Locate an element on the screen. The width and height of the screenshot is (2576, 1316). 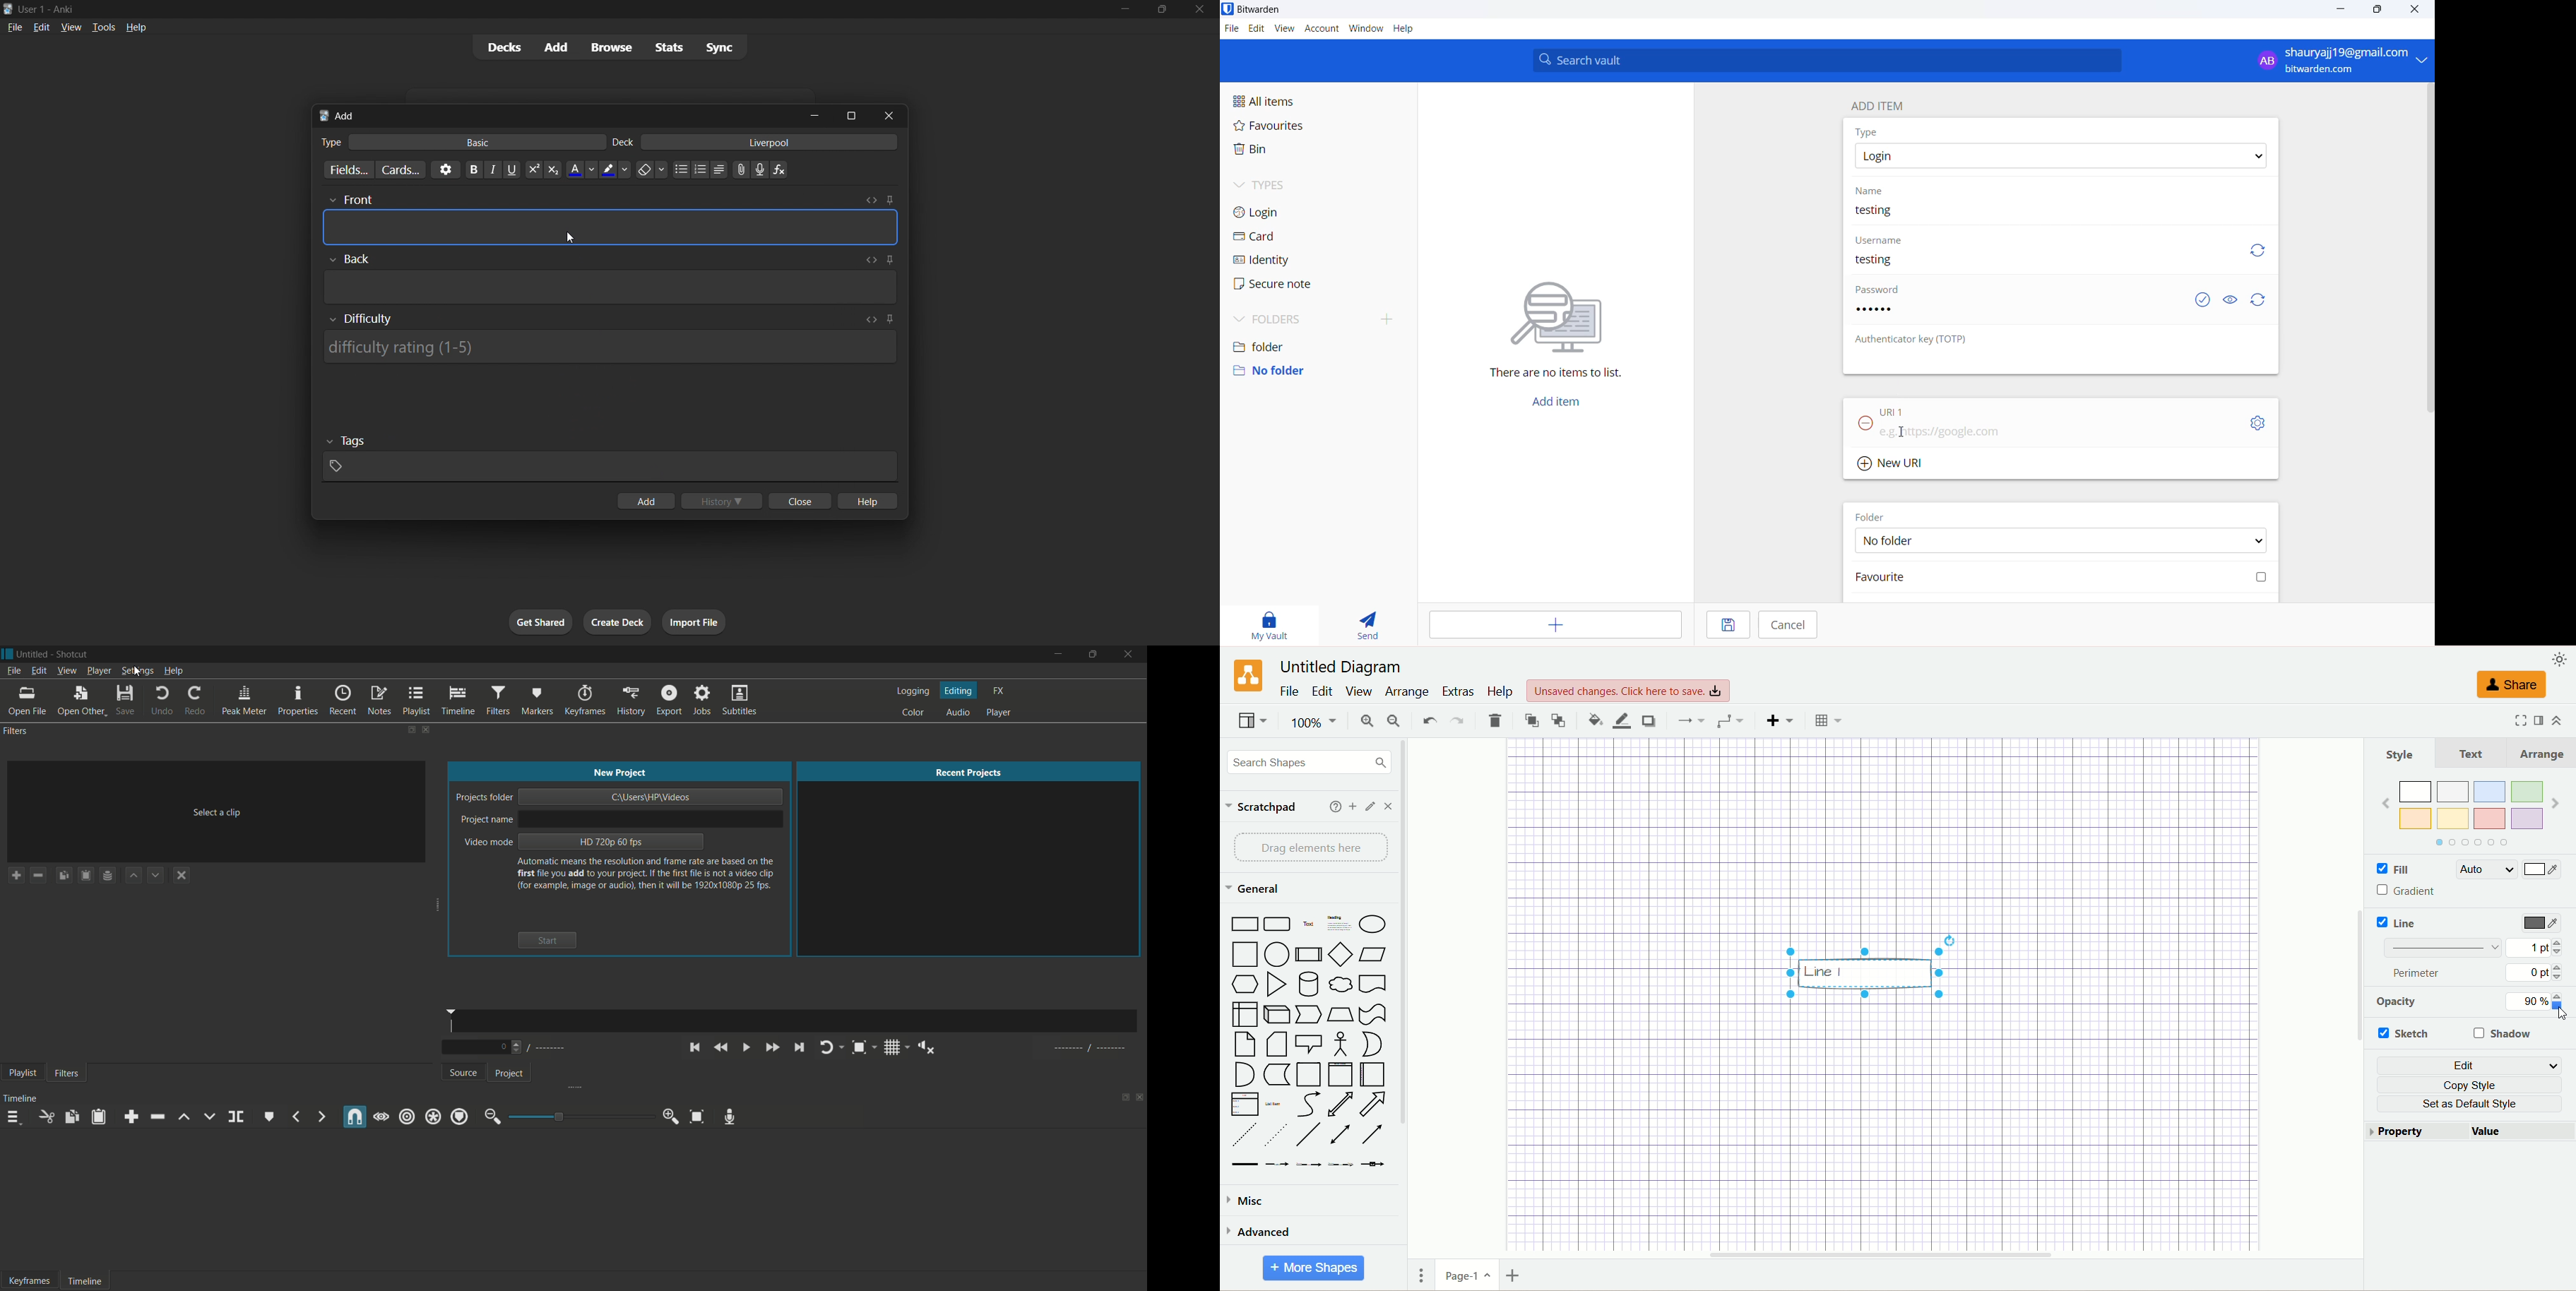
Dashed Line is located at coordinates (1244, 1134).